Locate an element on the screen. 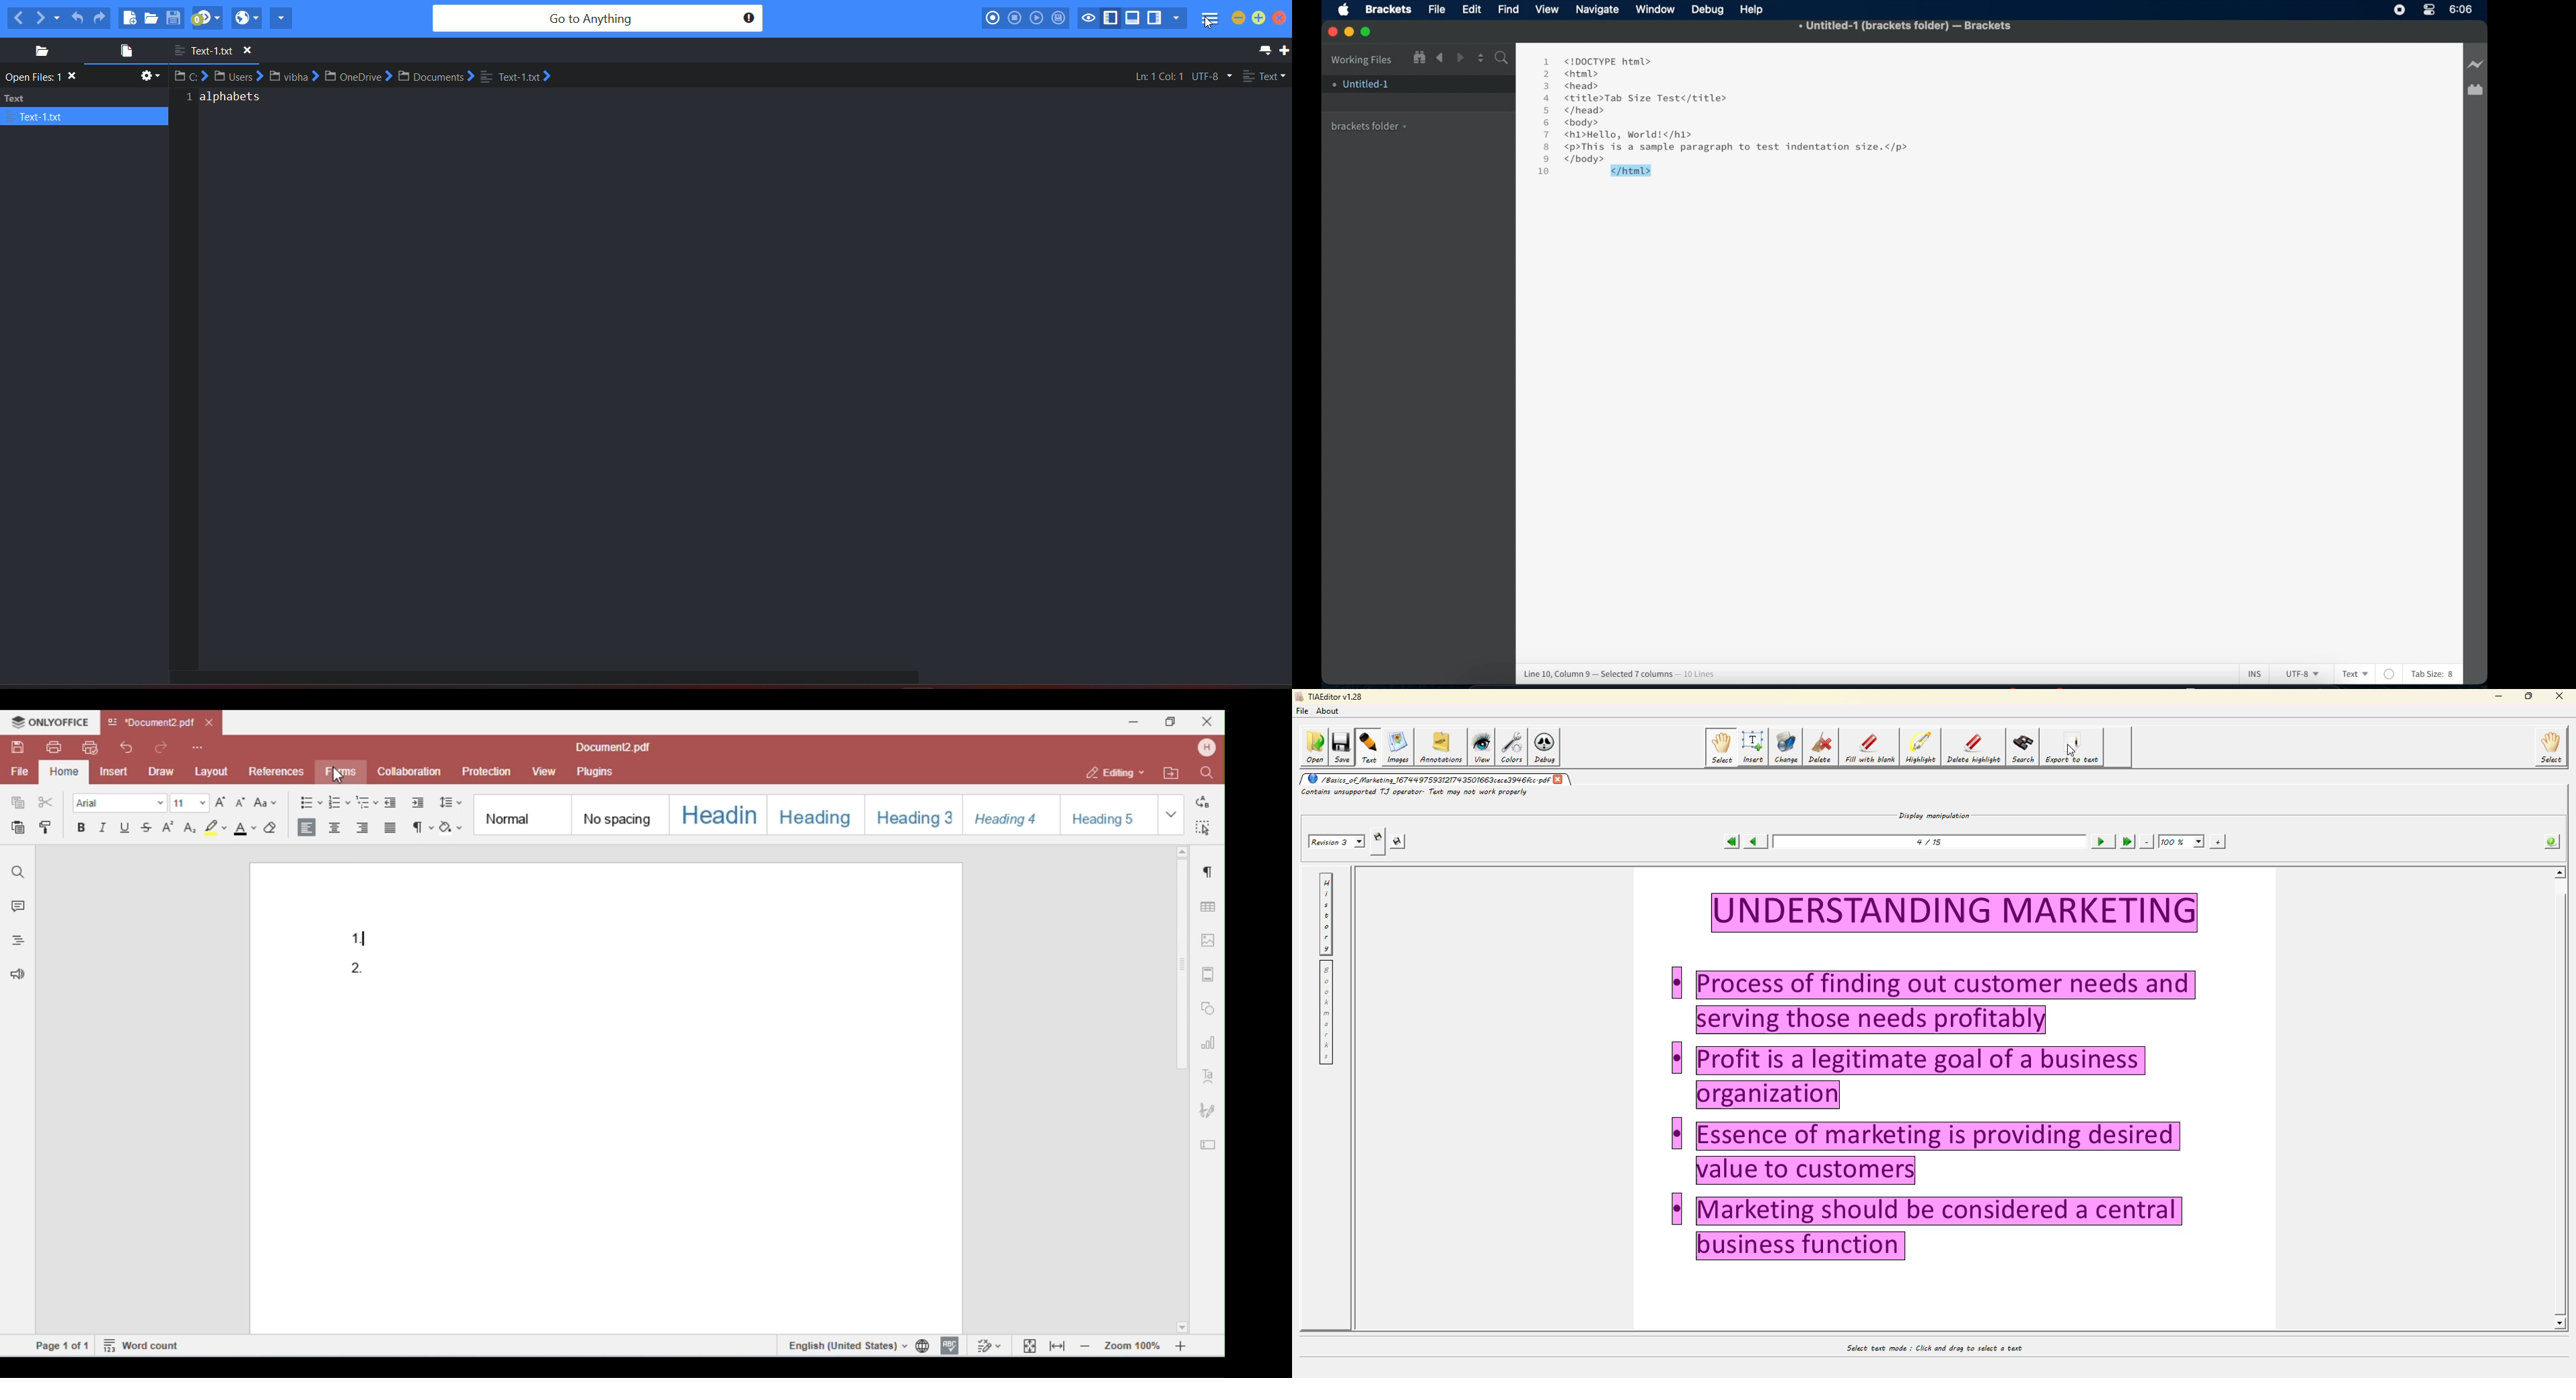  . Untitled-1 (brackets folder) - Brackets is located at coordinates (1906, 27).